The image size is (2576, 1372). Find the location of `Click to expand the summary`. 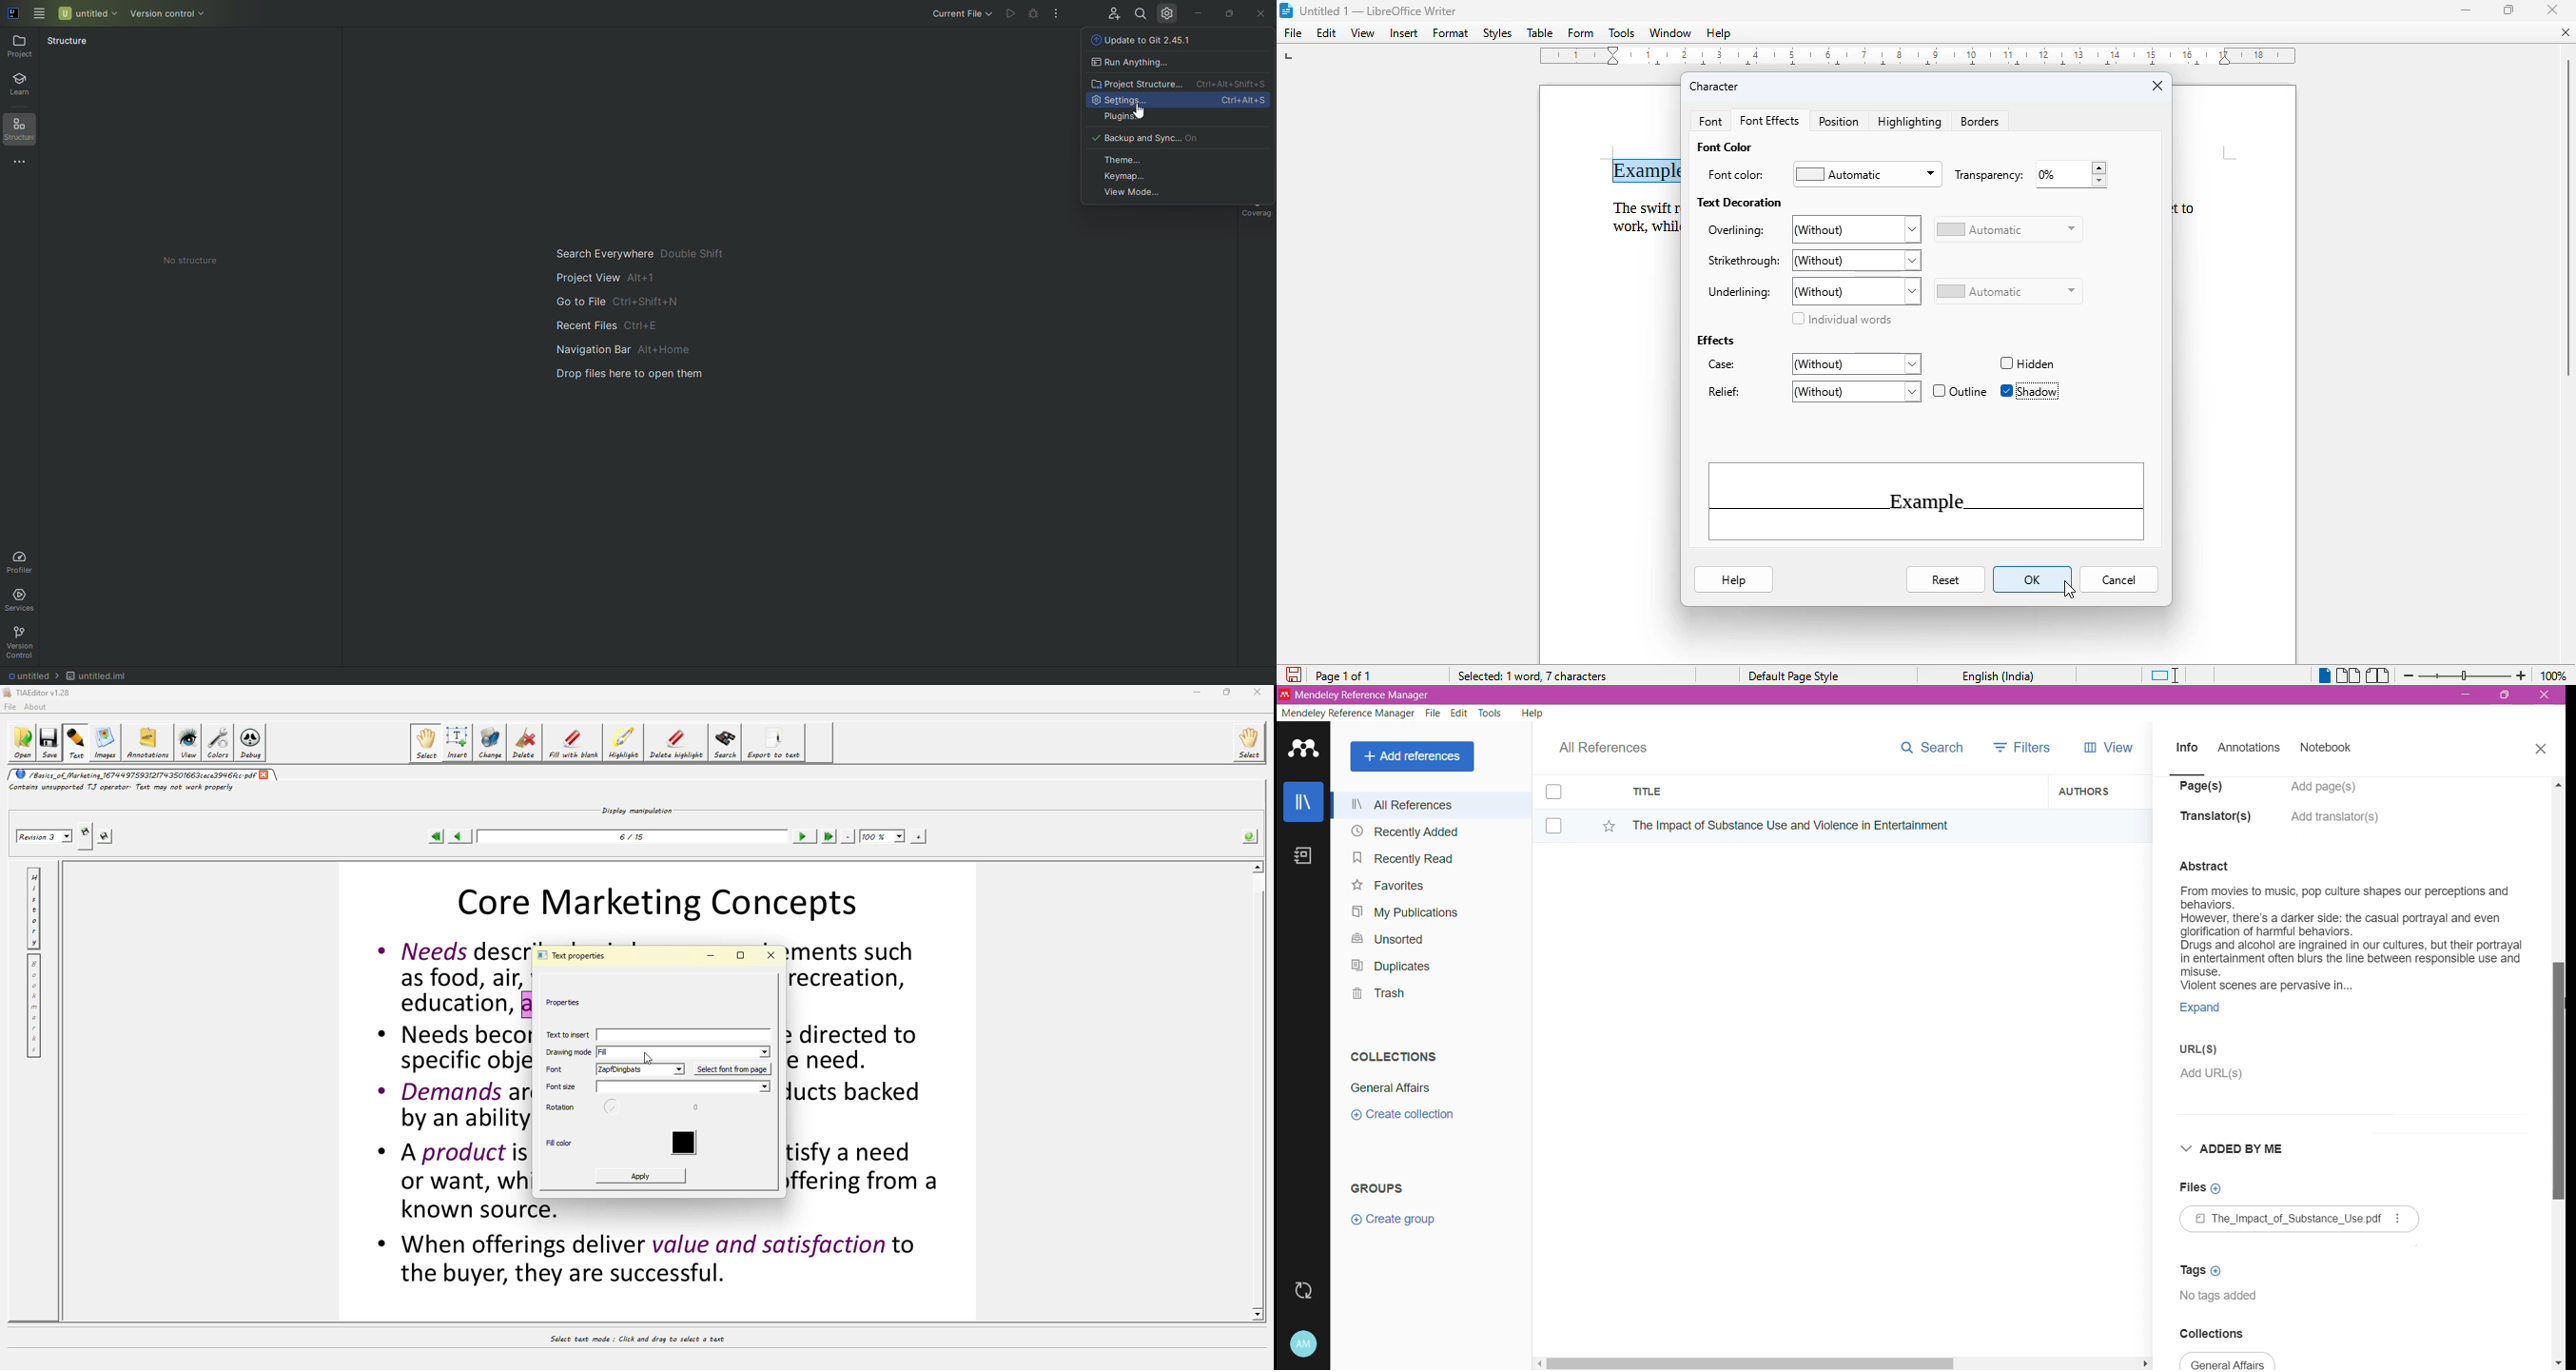

Click to expand the summary is located at coordinates (2211, 1009).